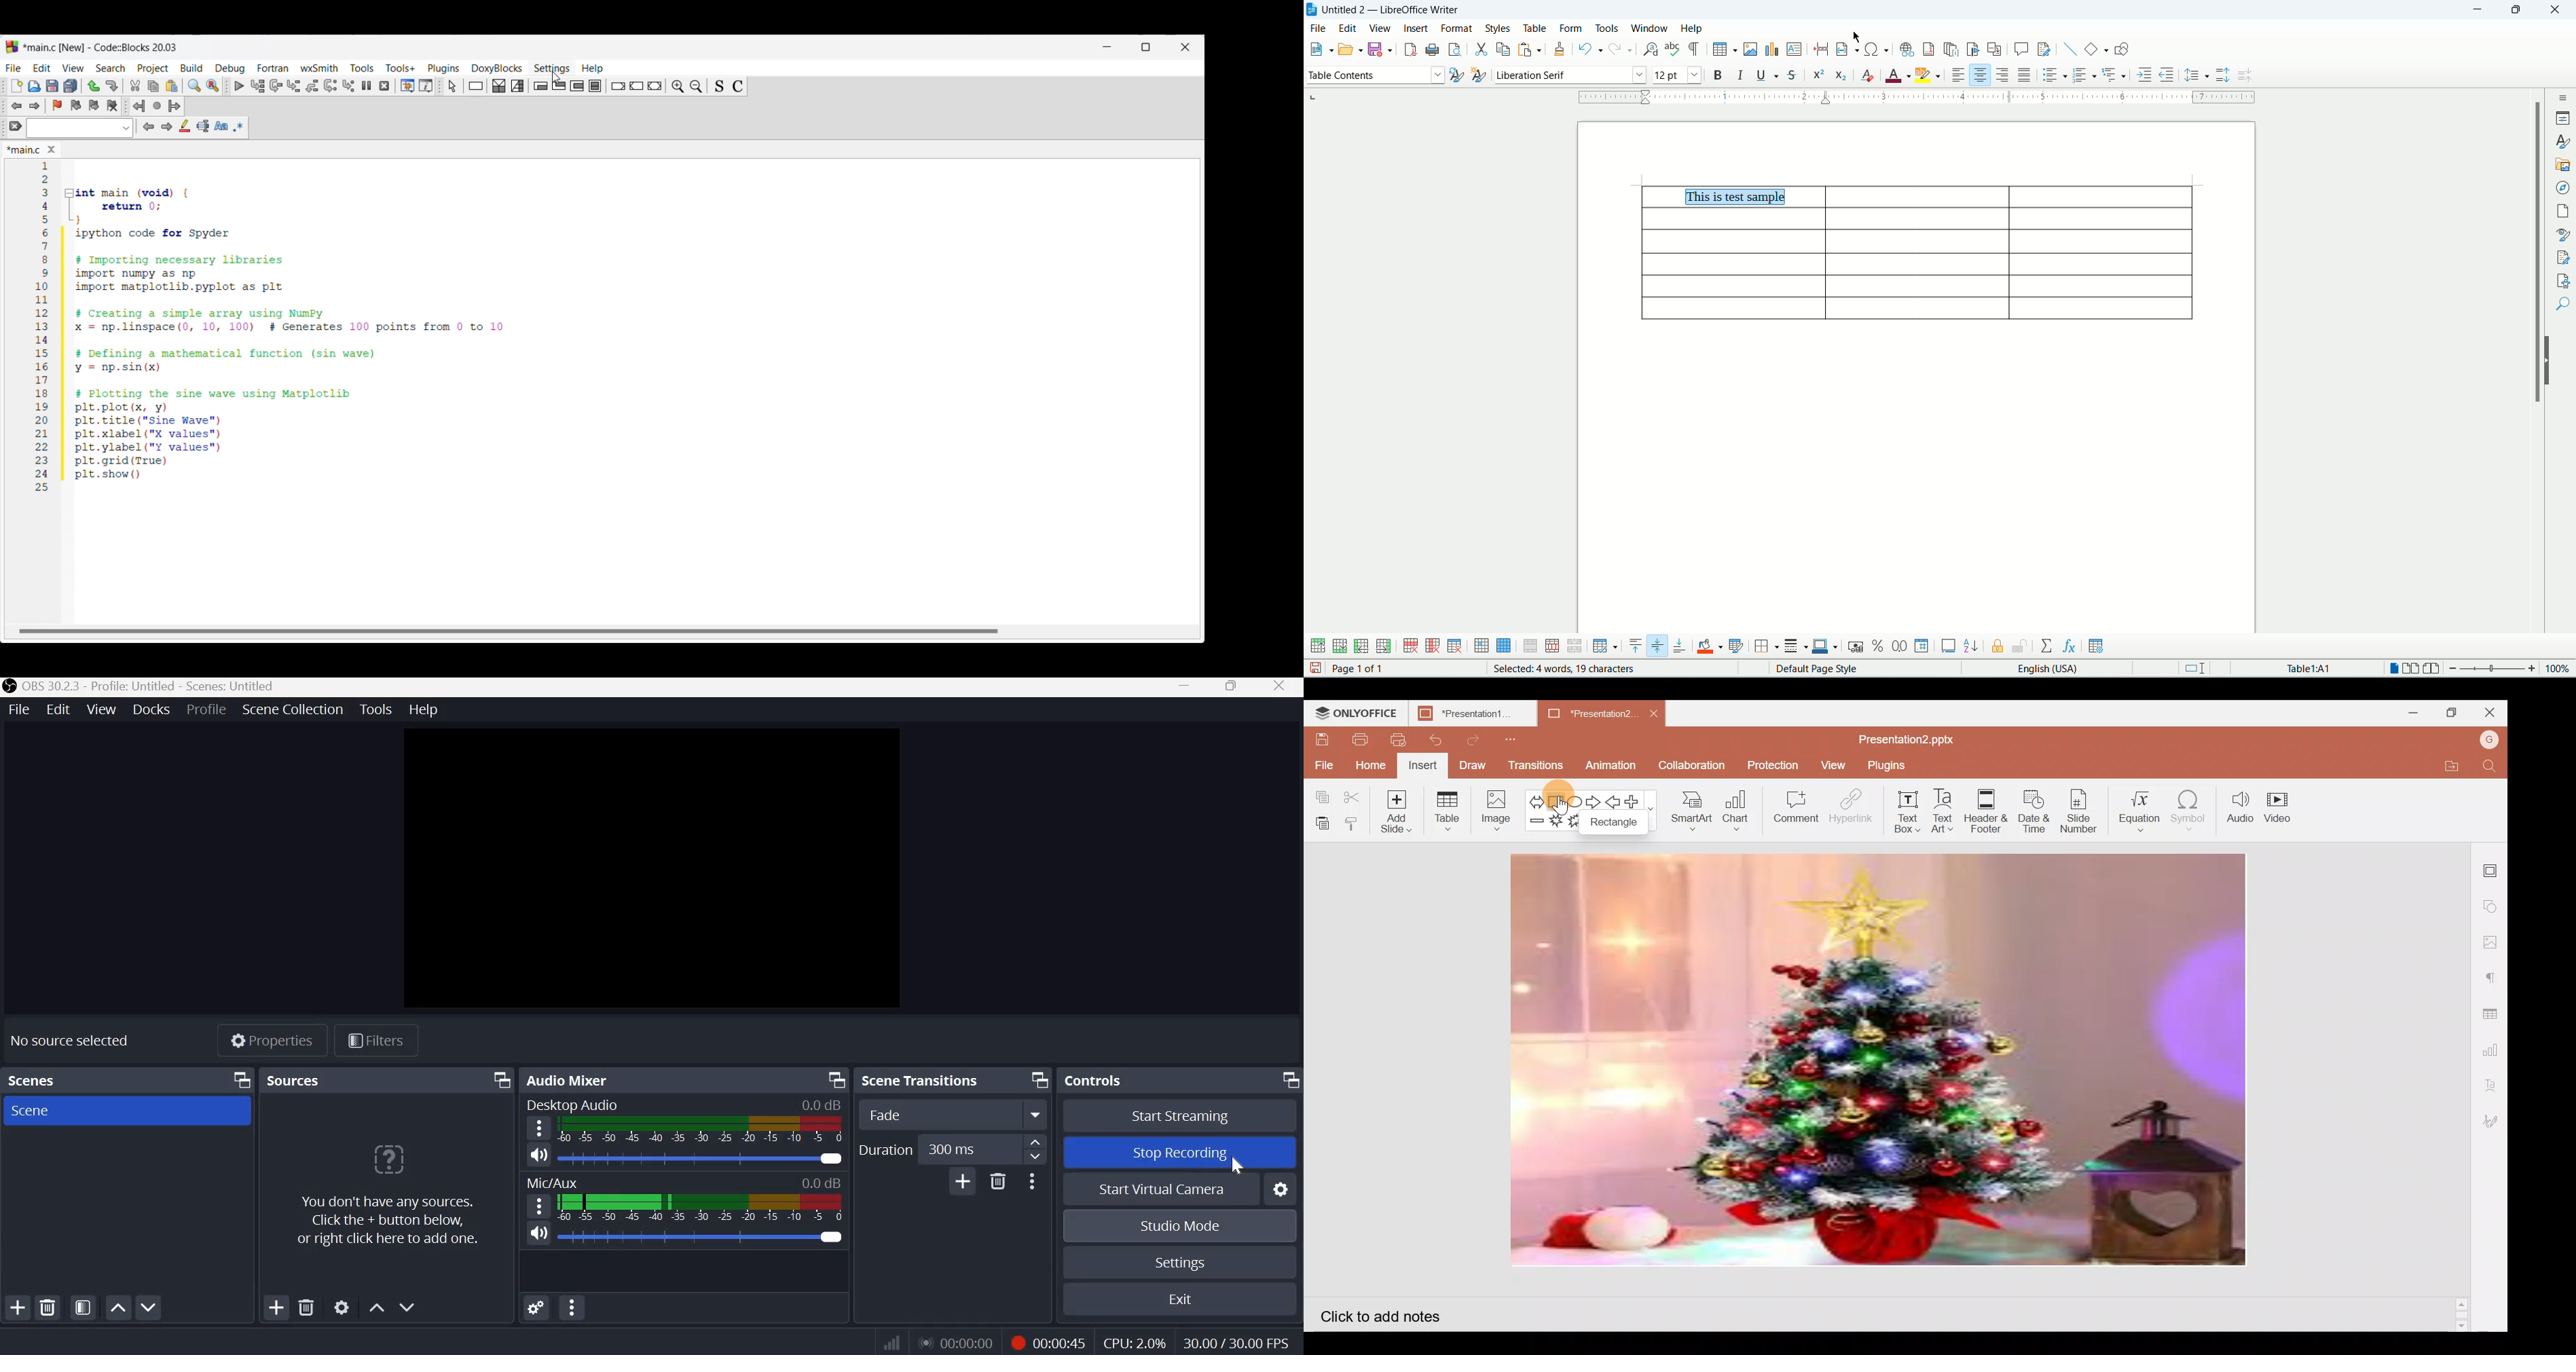 This screenshot has height=1372, width=2576. Describe the element at coordinates (1503, 49) in the screenshot. I see `copy` at that location.